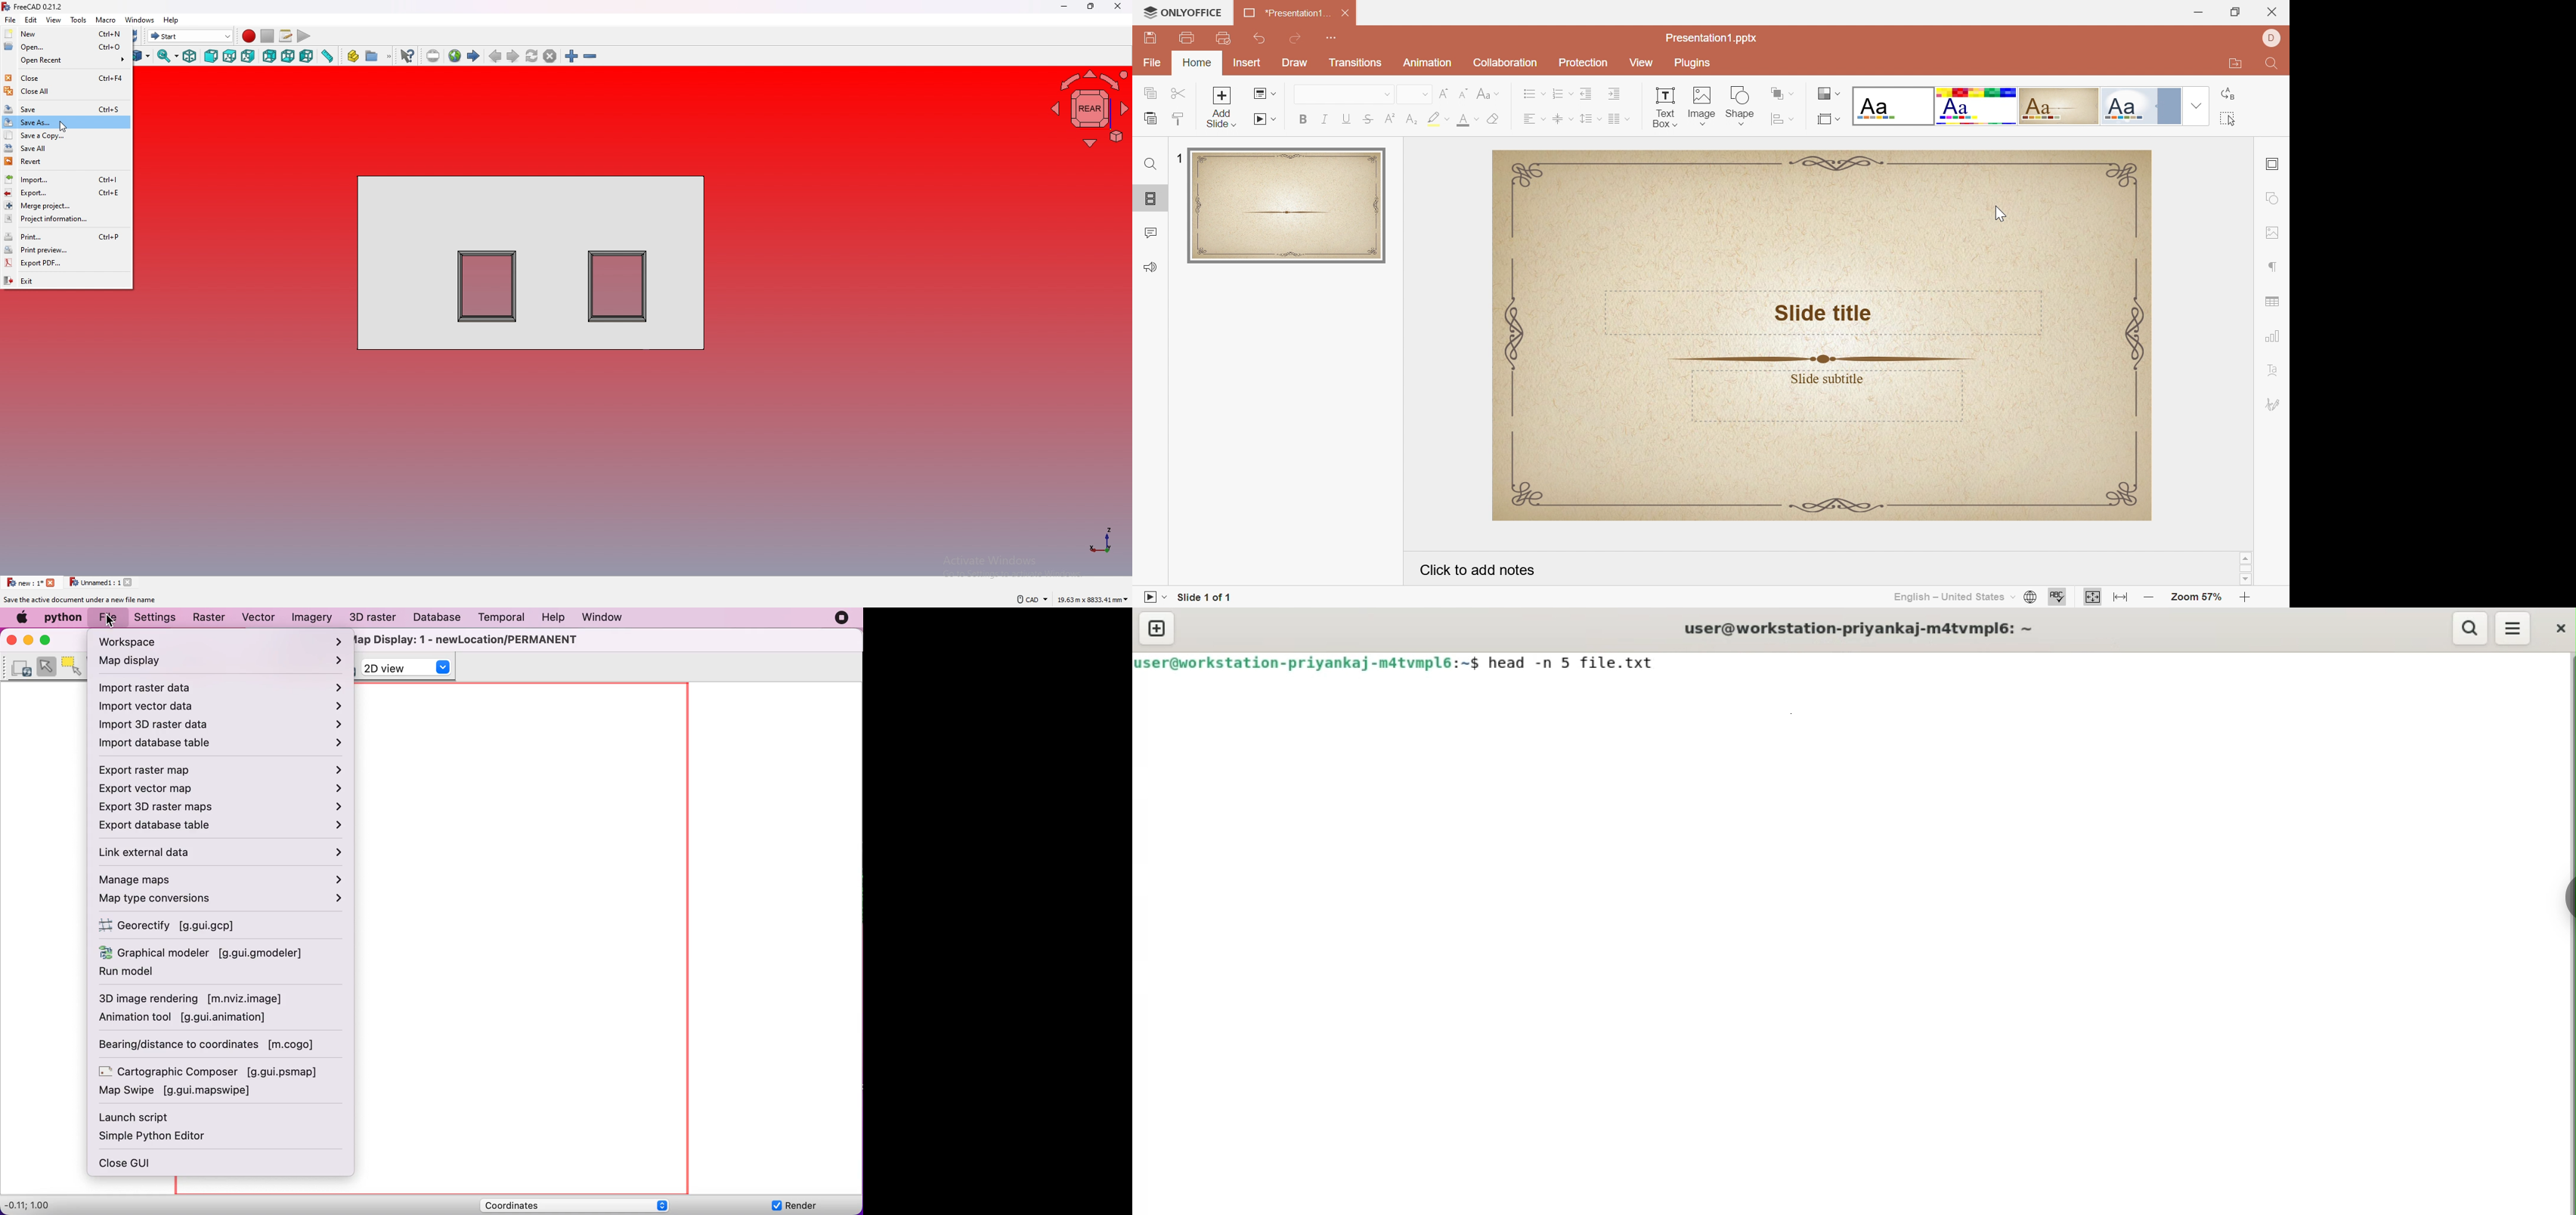 The width and height of the screenshot is (2576, 1232). I want to click on Font Color, so click(1466, 120).